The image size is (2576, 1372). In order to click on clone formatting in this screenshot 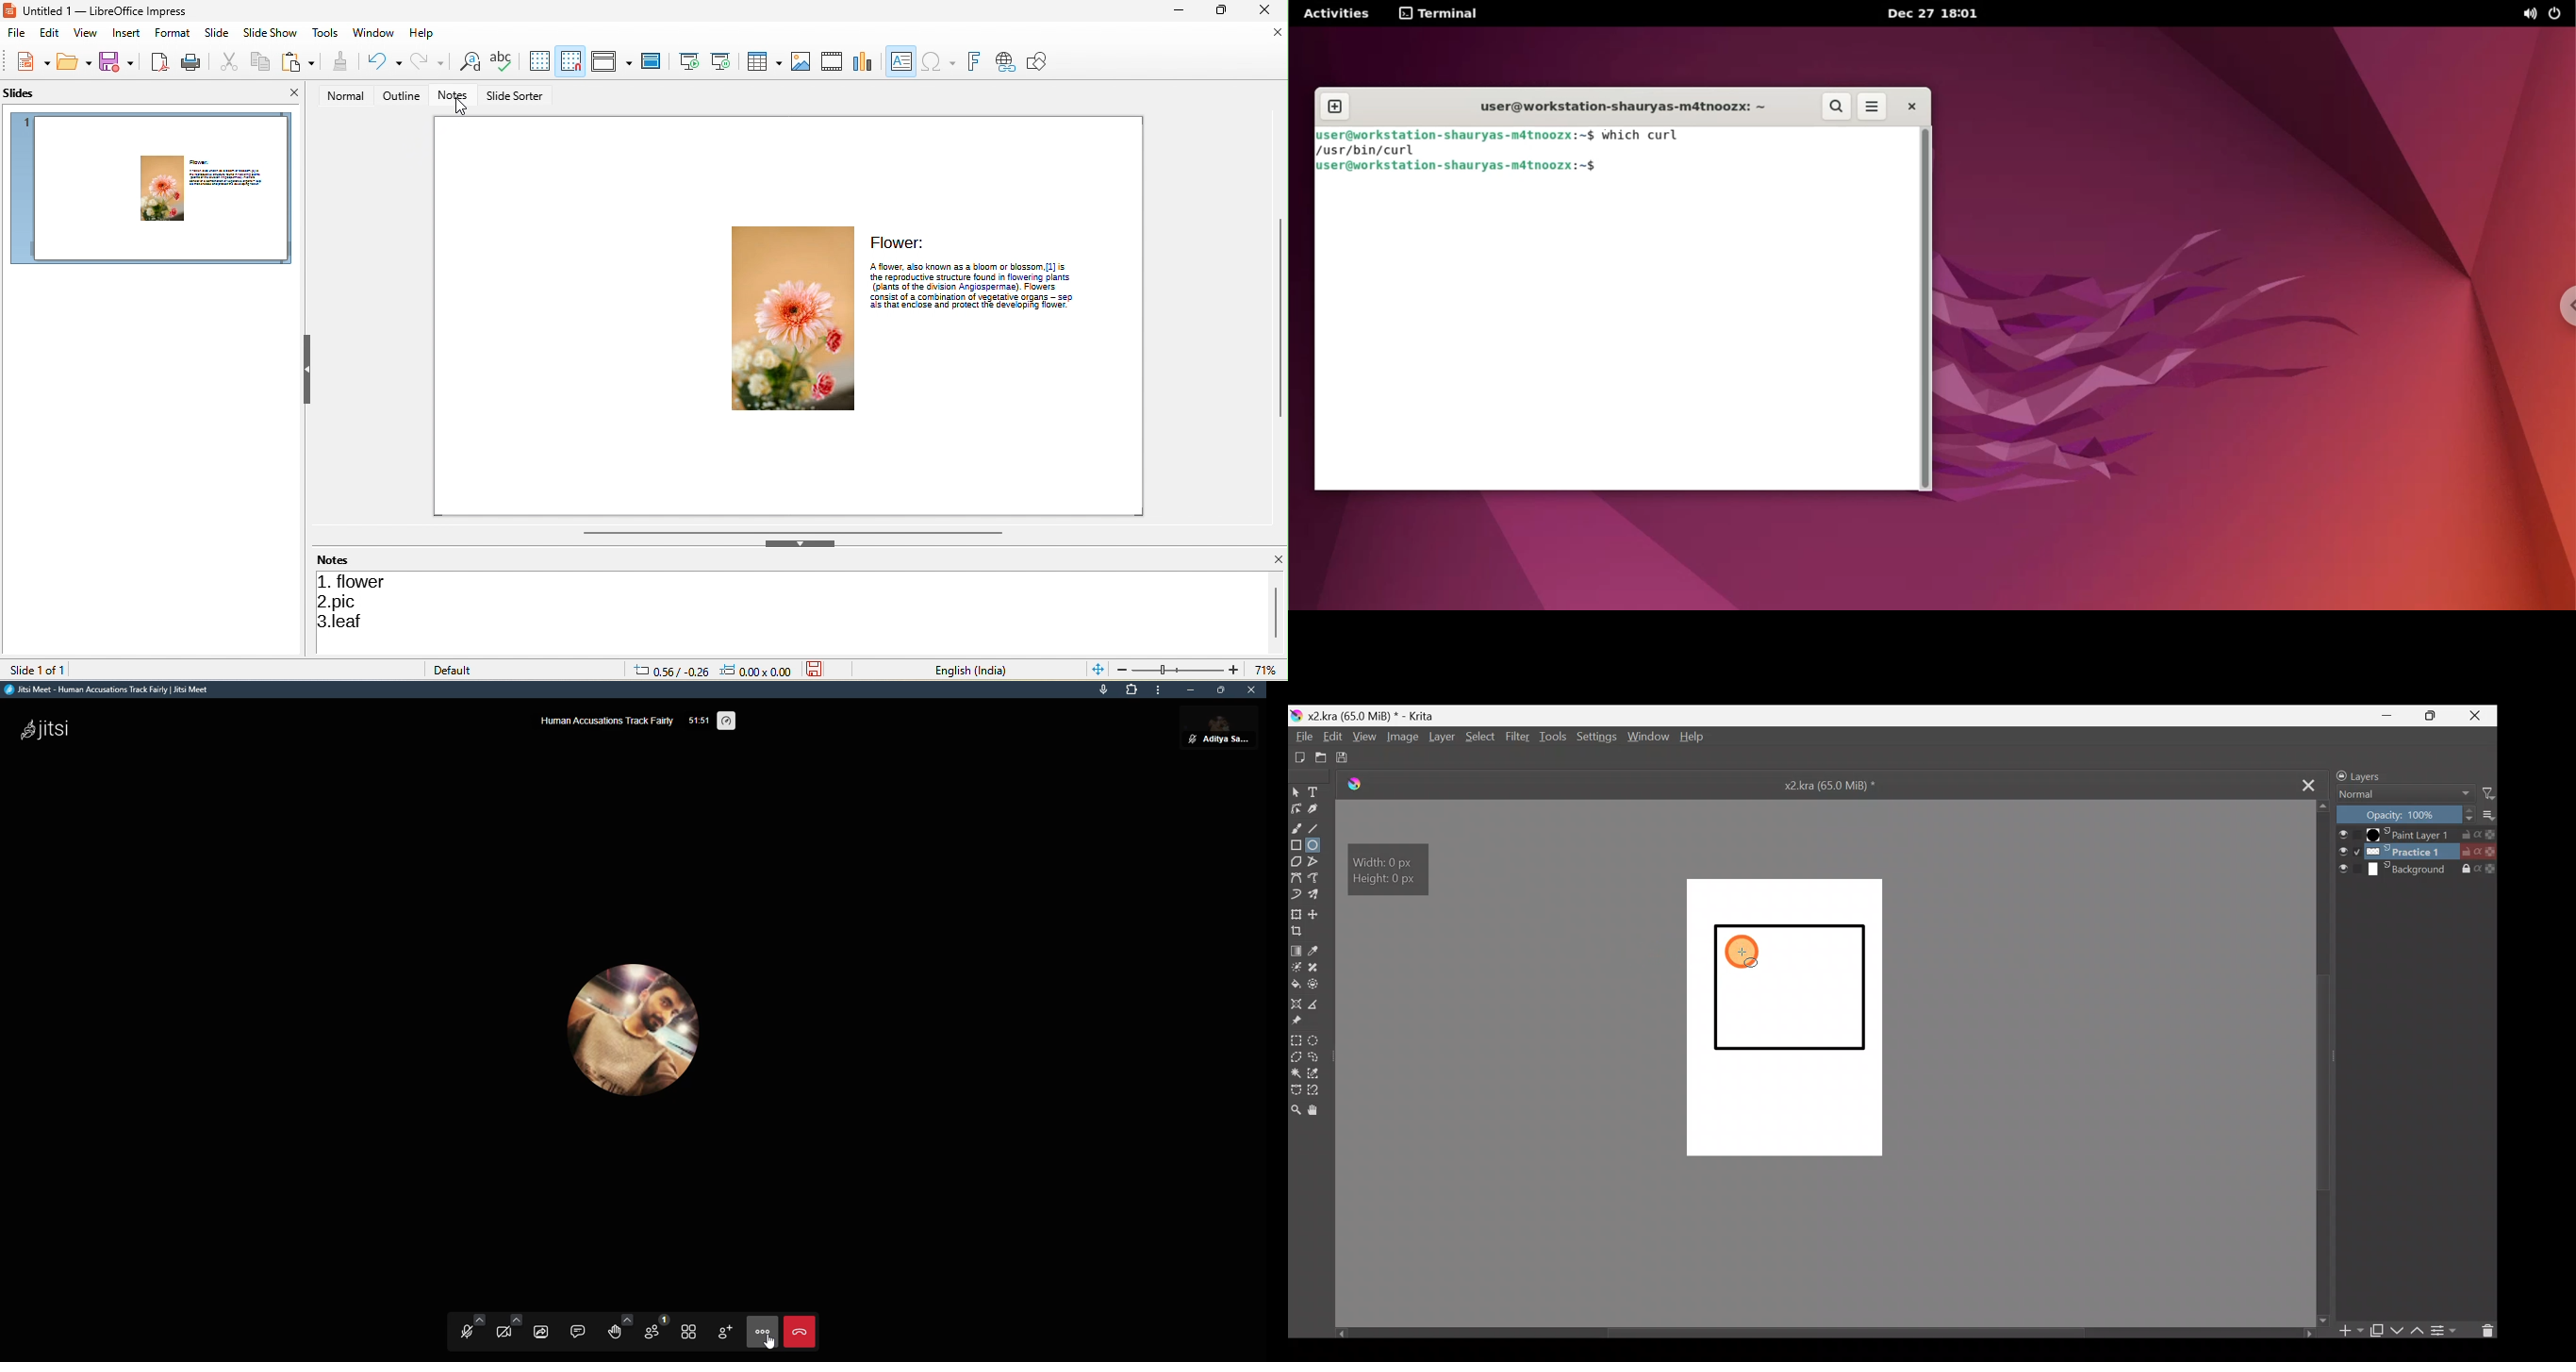, I will do `click(339, 61)`.